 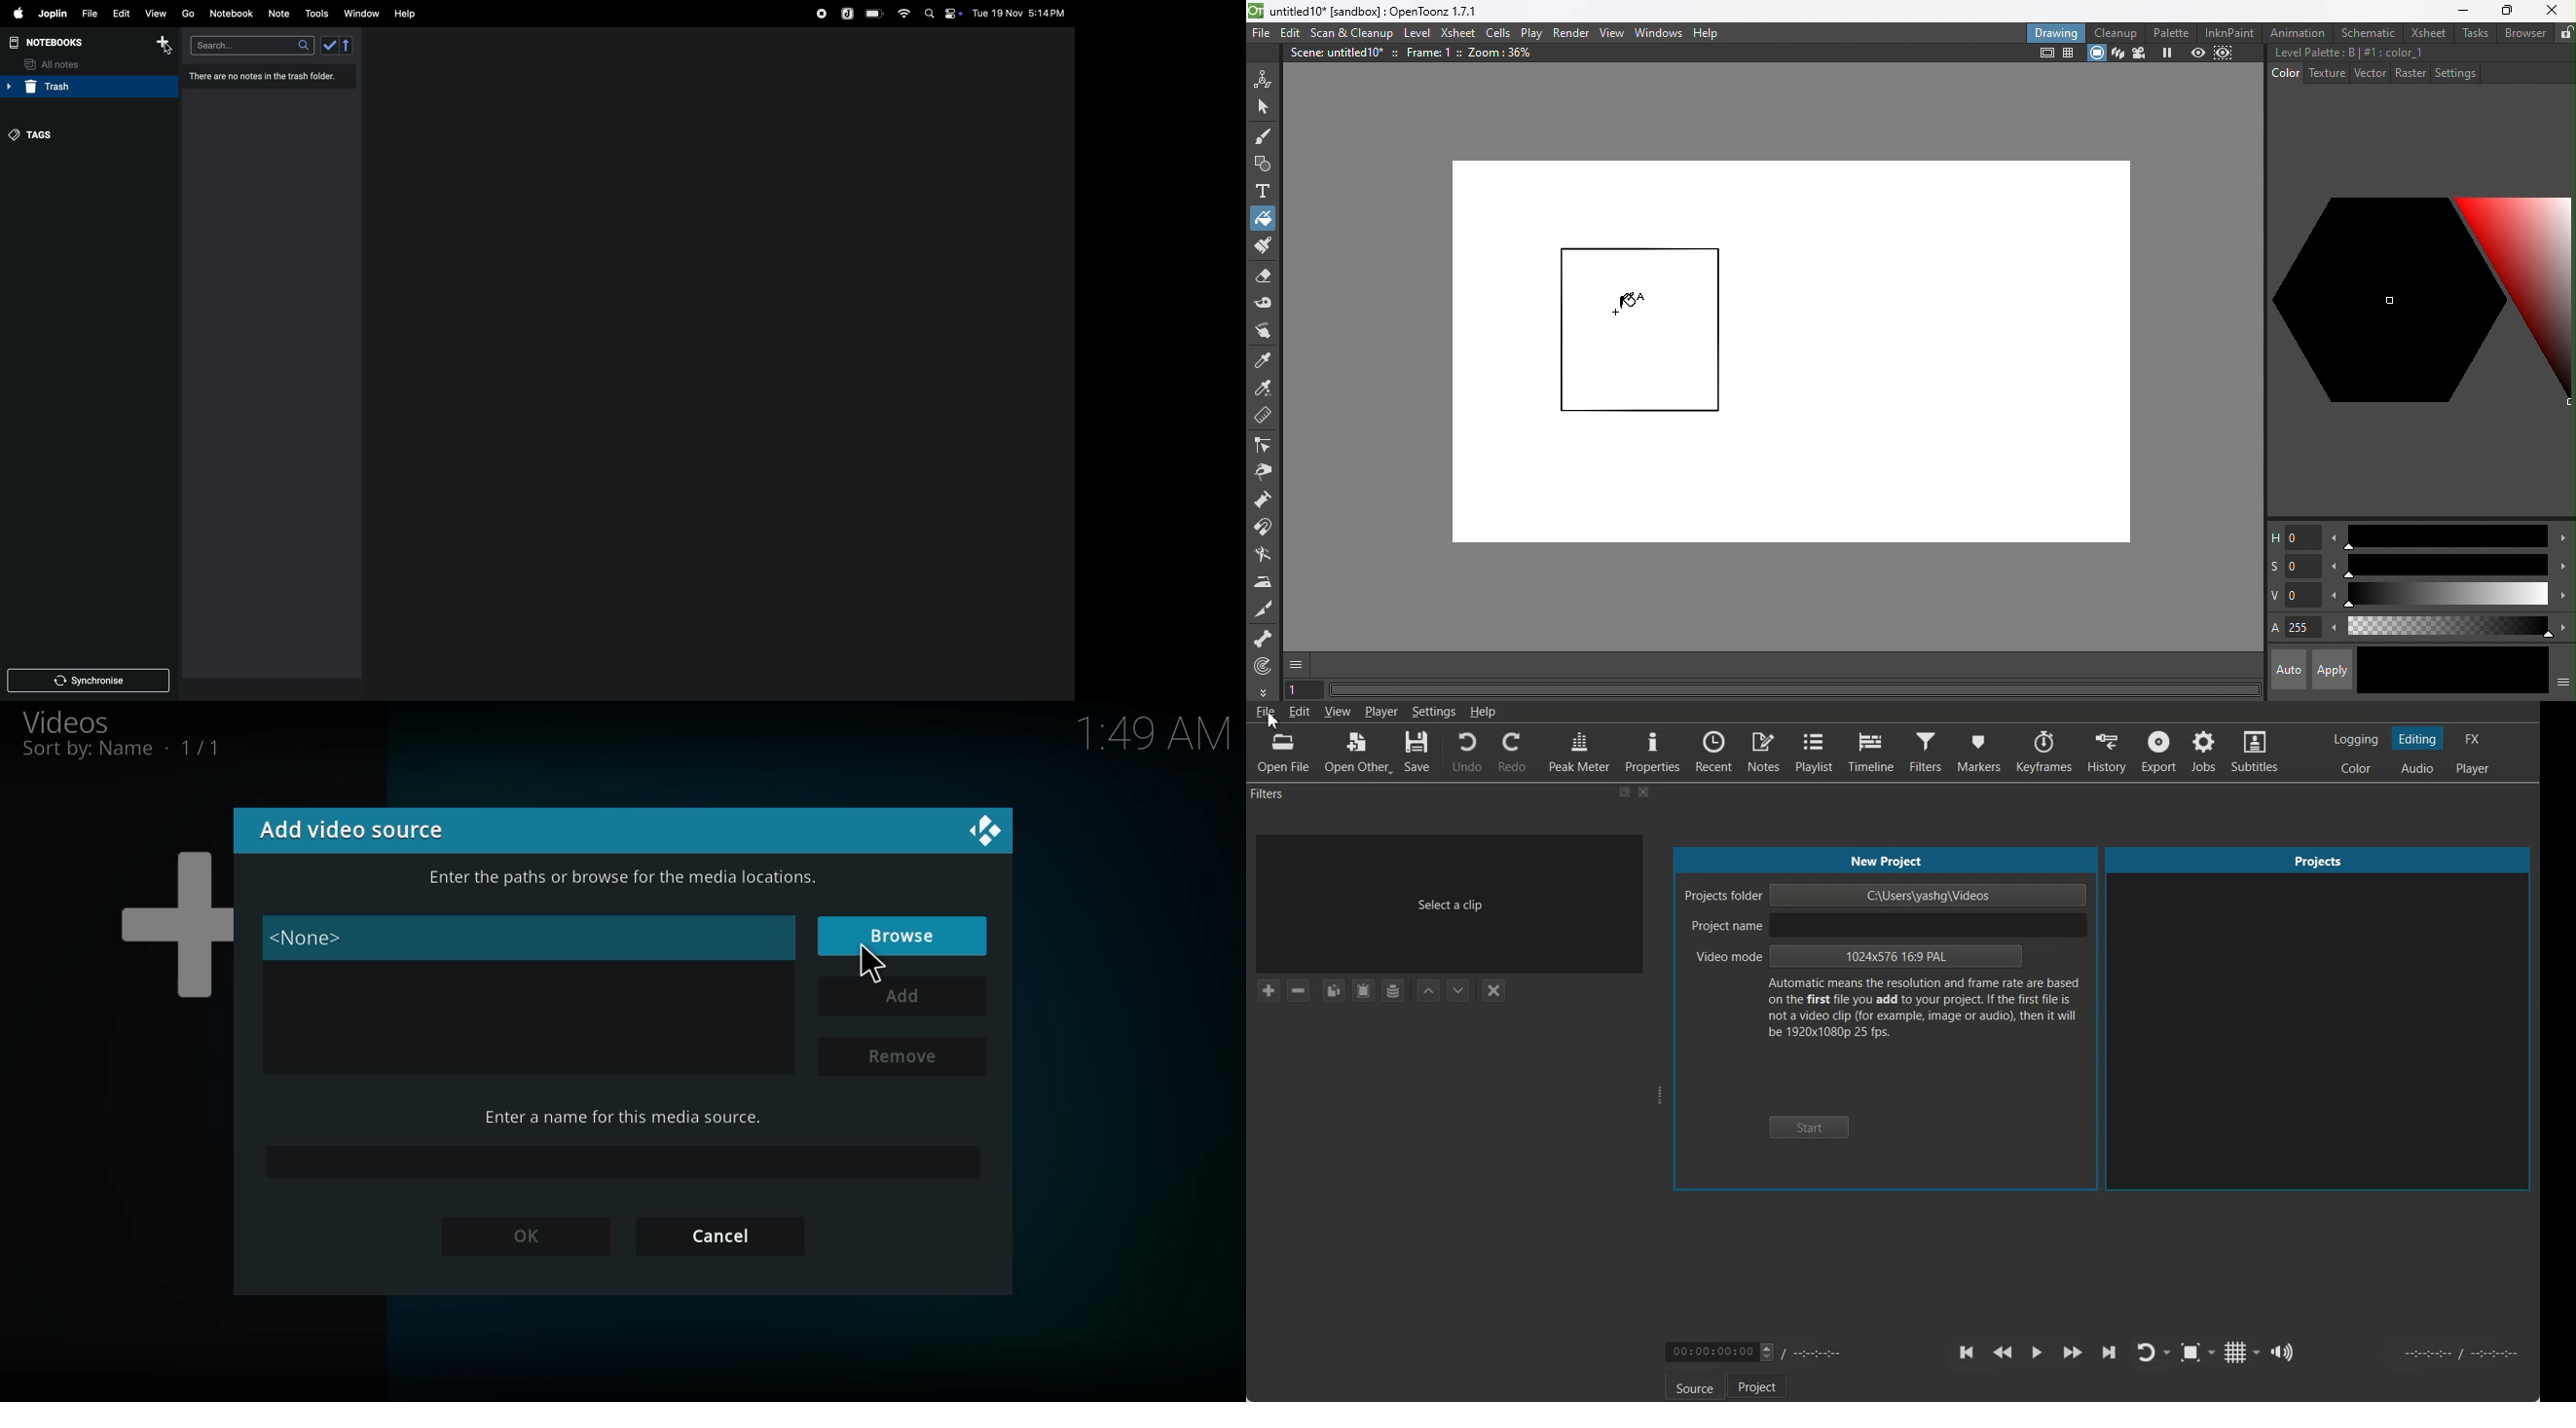 What do you see at coordinates (2357, 739) in the screenshot?
I see `Switch to the Logging layout` at bounding box center [2357, 739].